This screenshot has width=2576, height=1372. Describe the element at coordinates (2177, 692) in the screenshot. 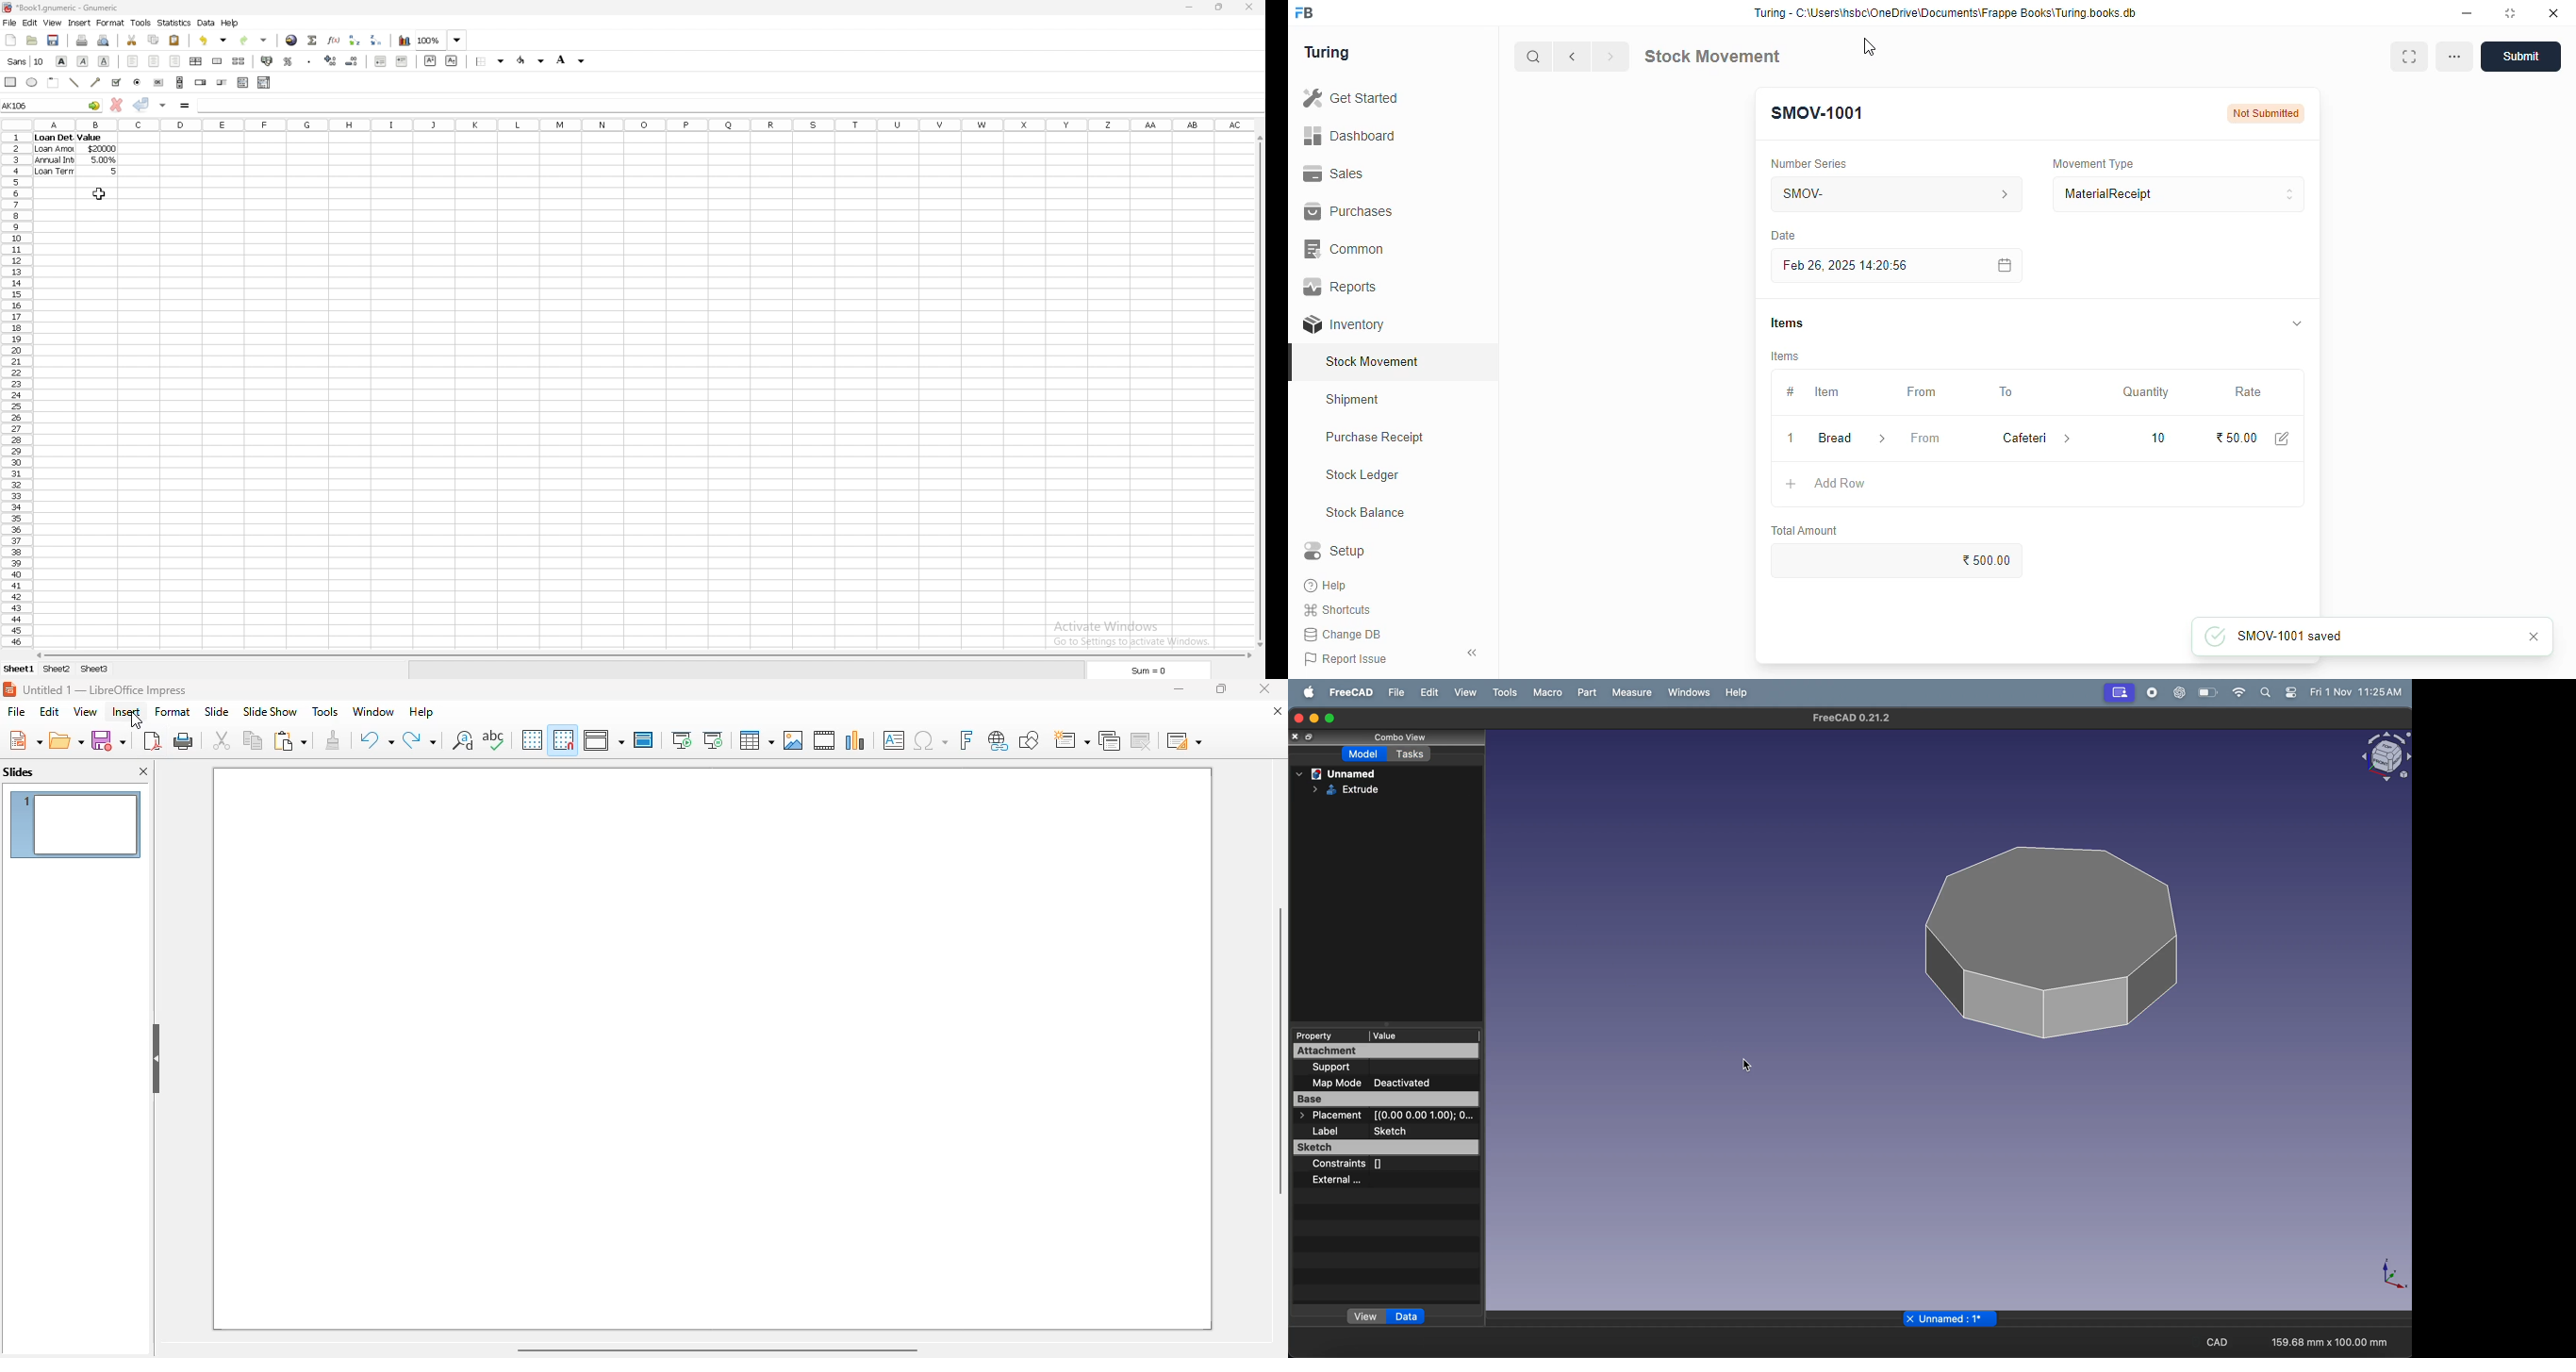

I see `chatgpt` at that location.